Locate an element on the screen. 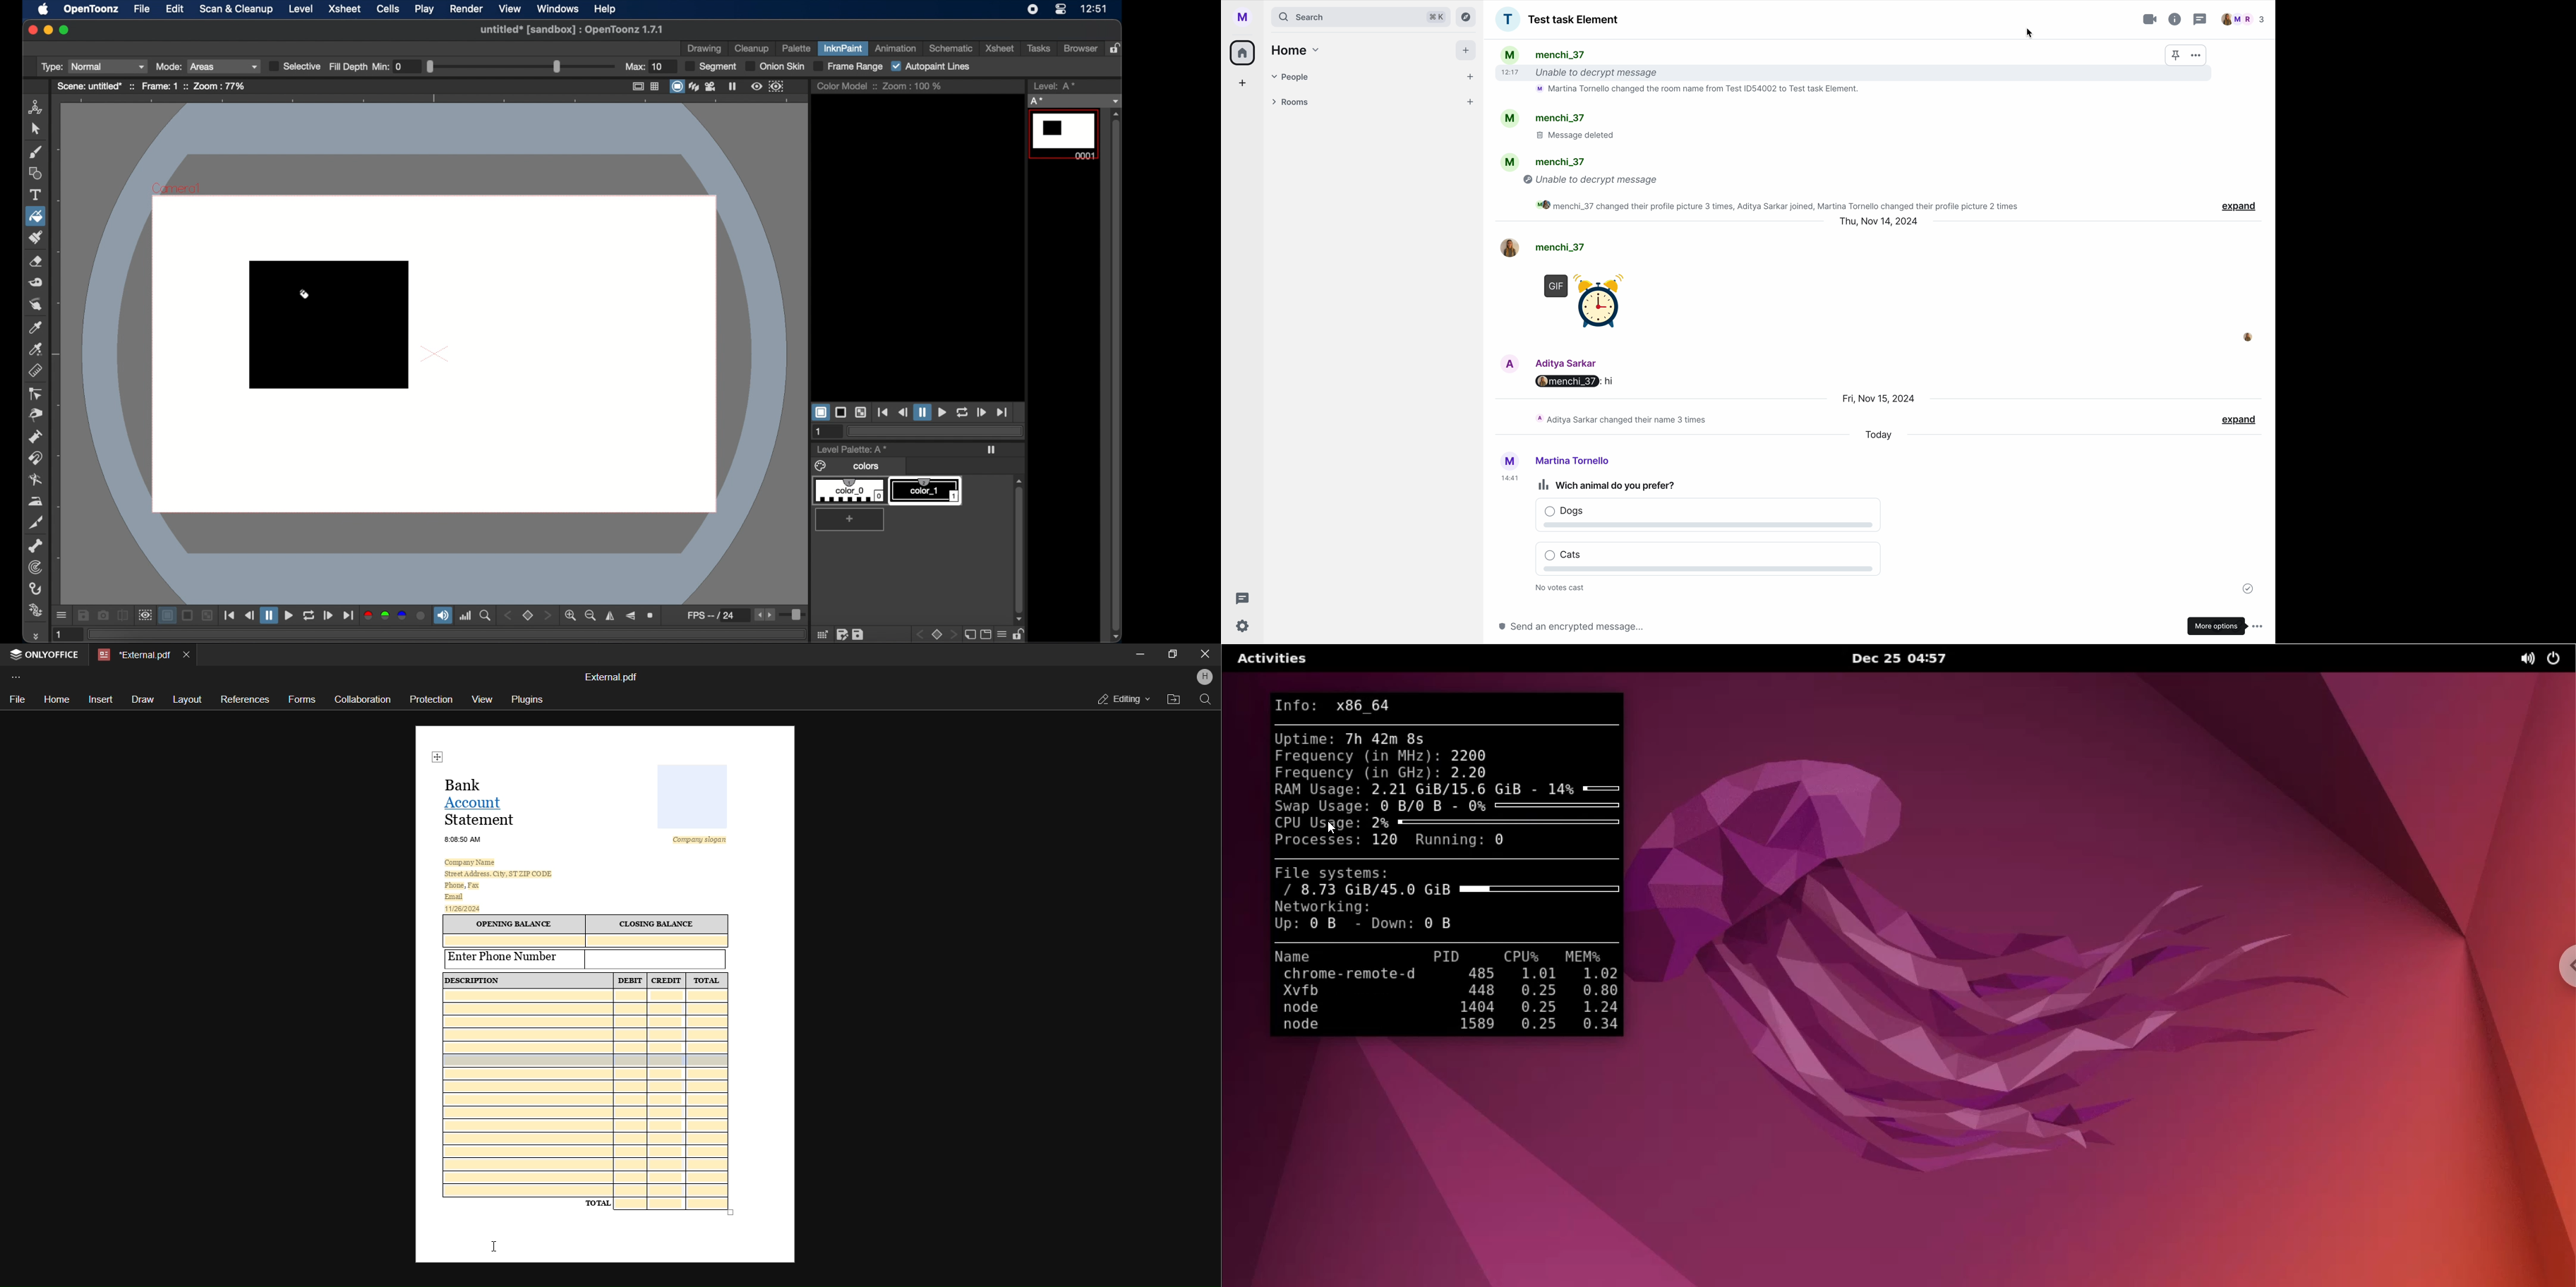 Image resolution: width=2576 pixels, height=1288 pixels. level palette: A* is located at coordinates (853, 449).